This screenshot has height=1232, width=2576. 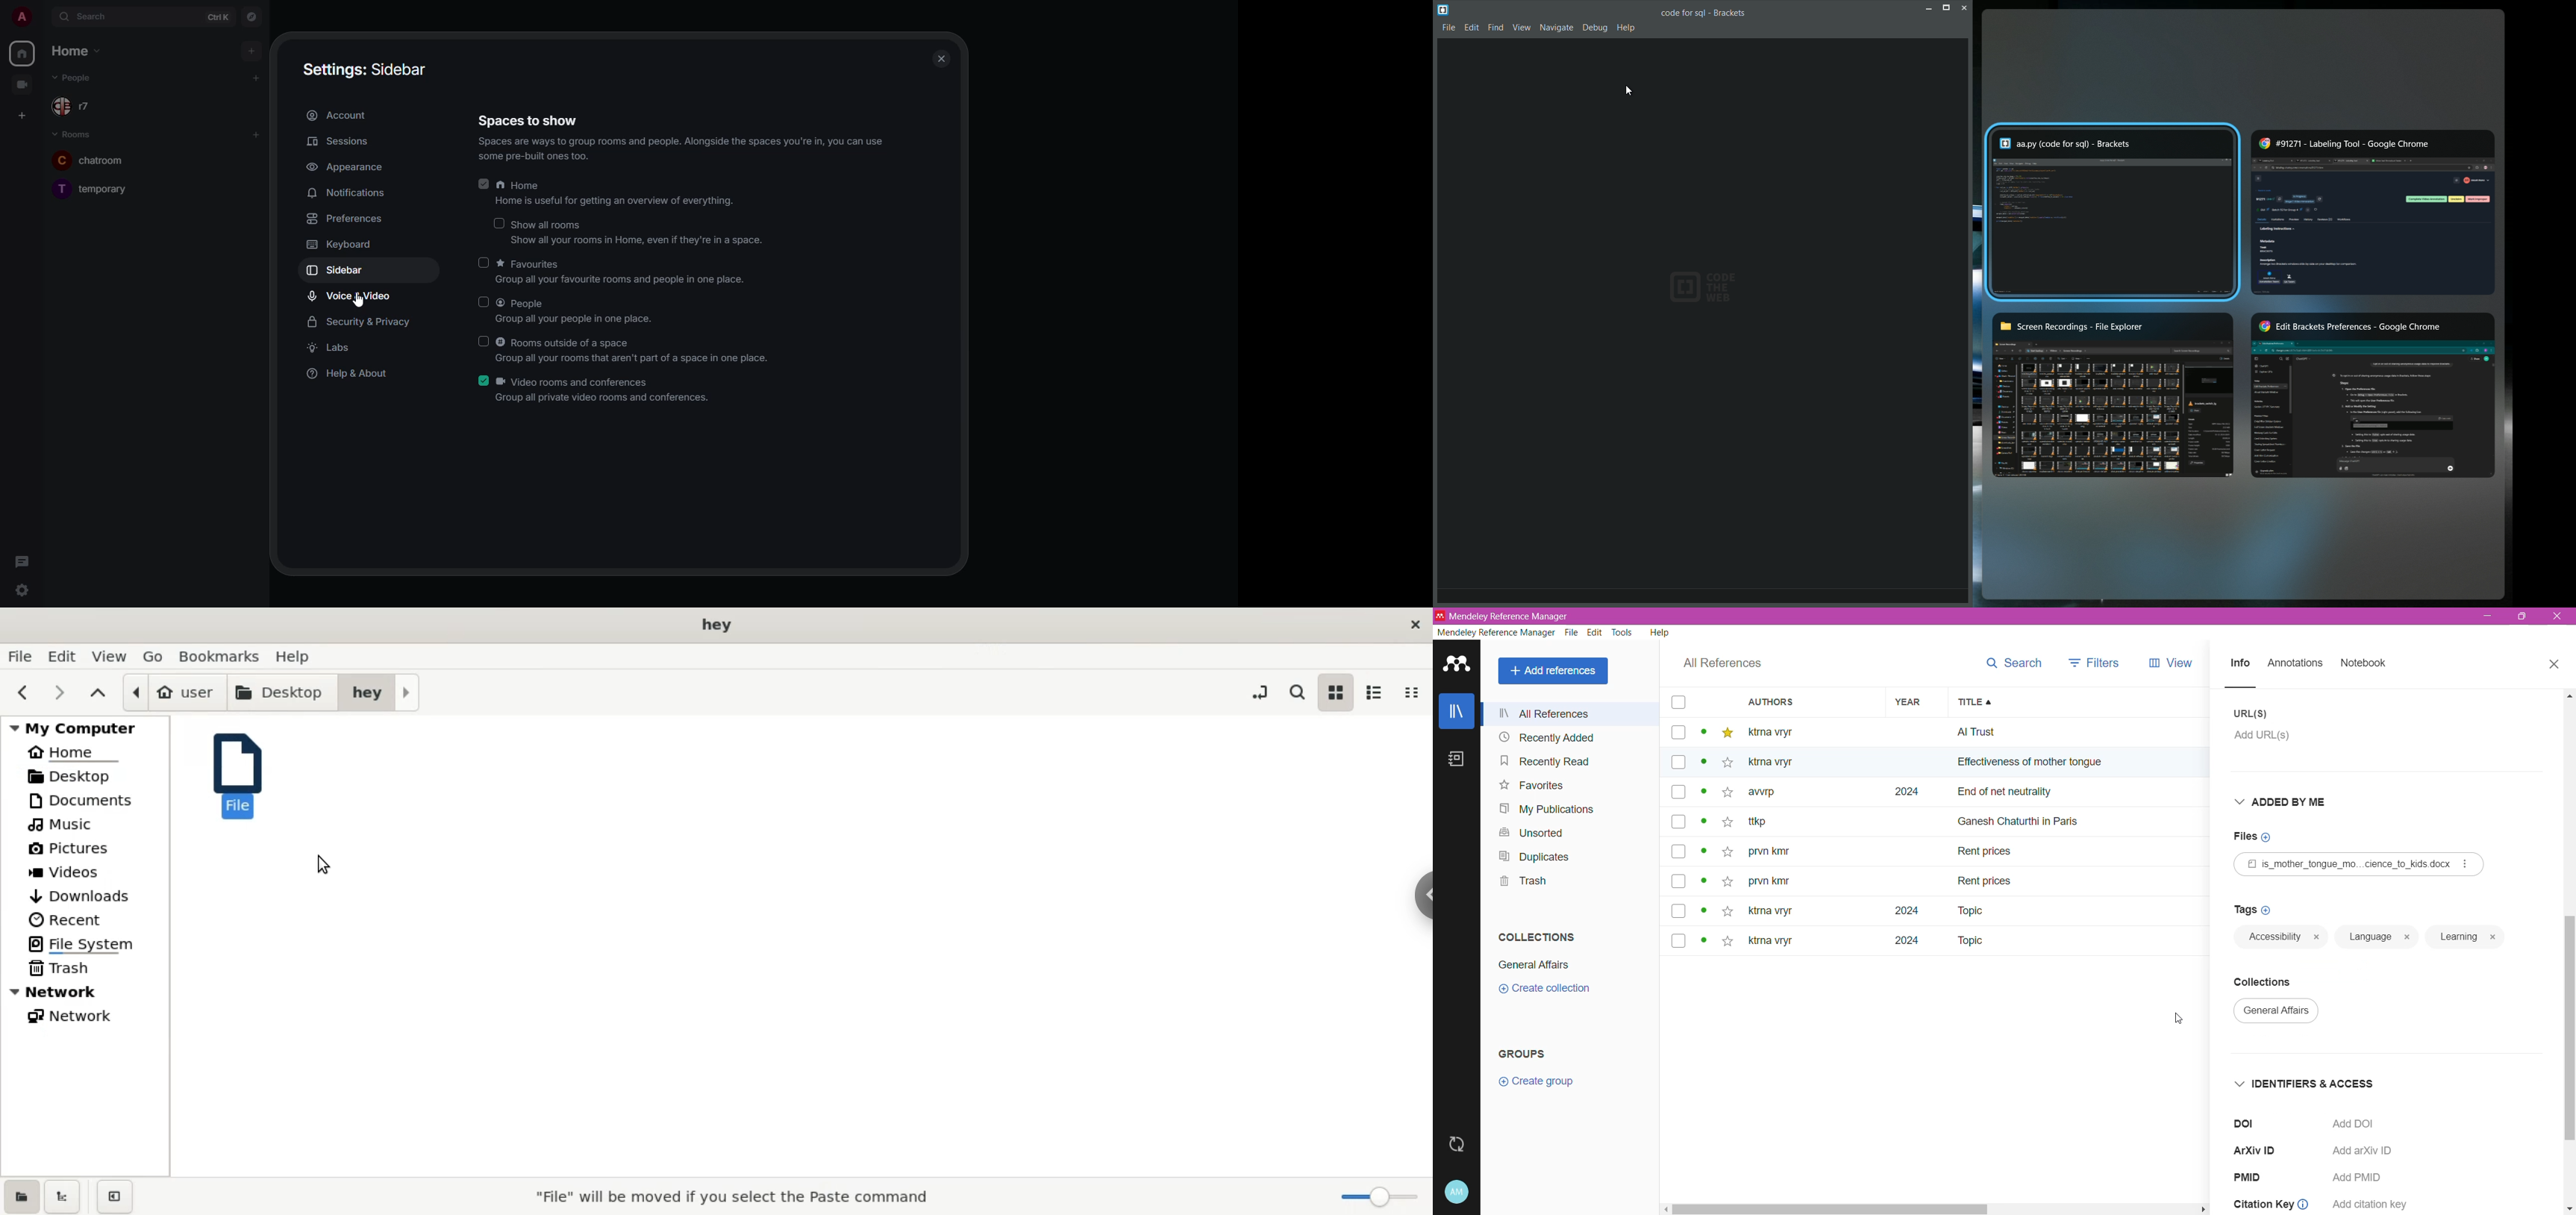 I want to click on enabled, so click(x=482, y=183).